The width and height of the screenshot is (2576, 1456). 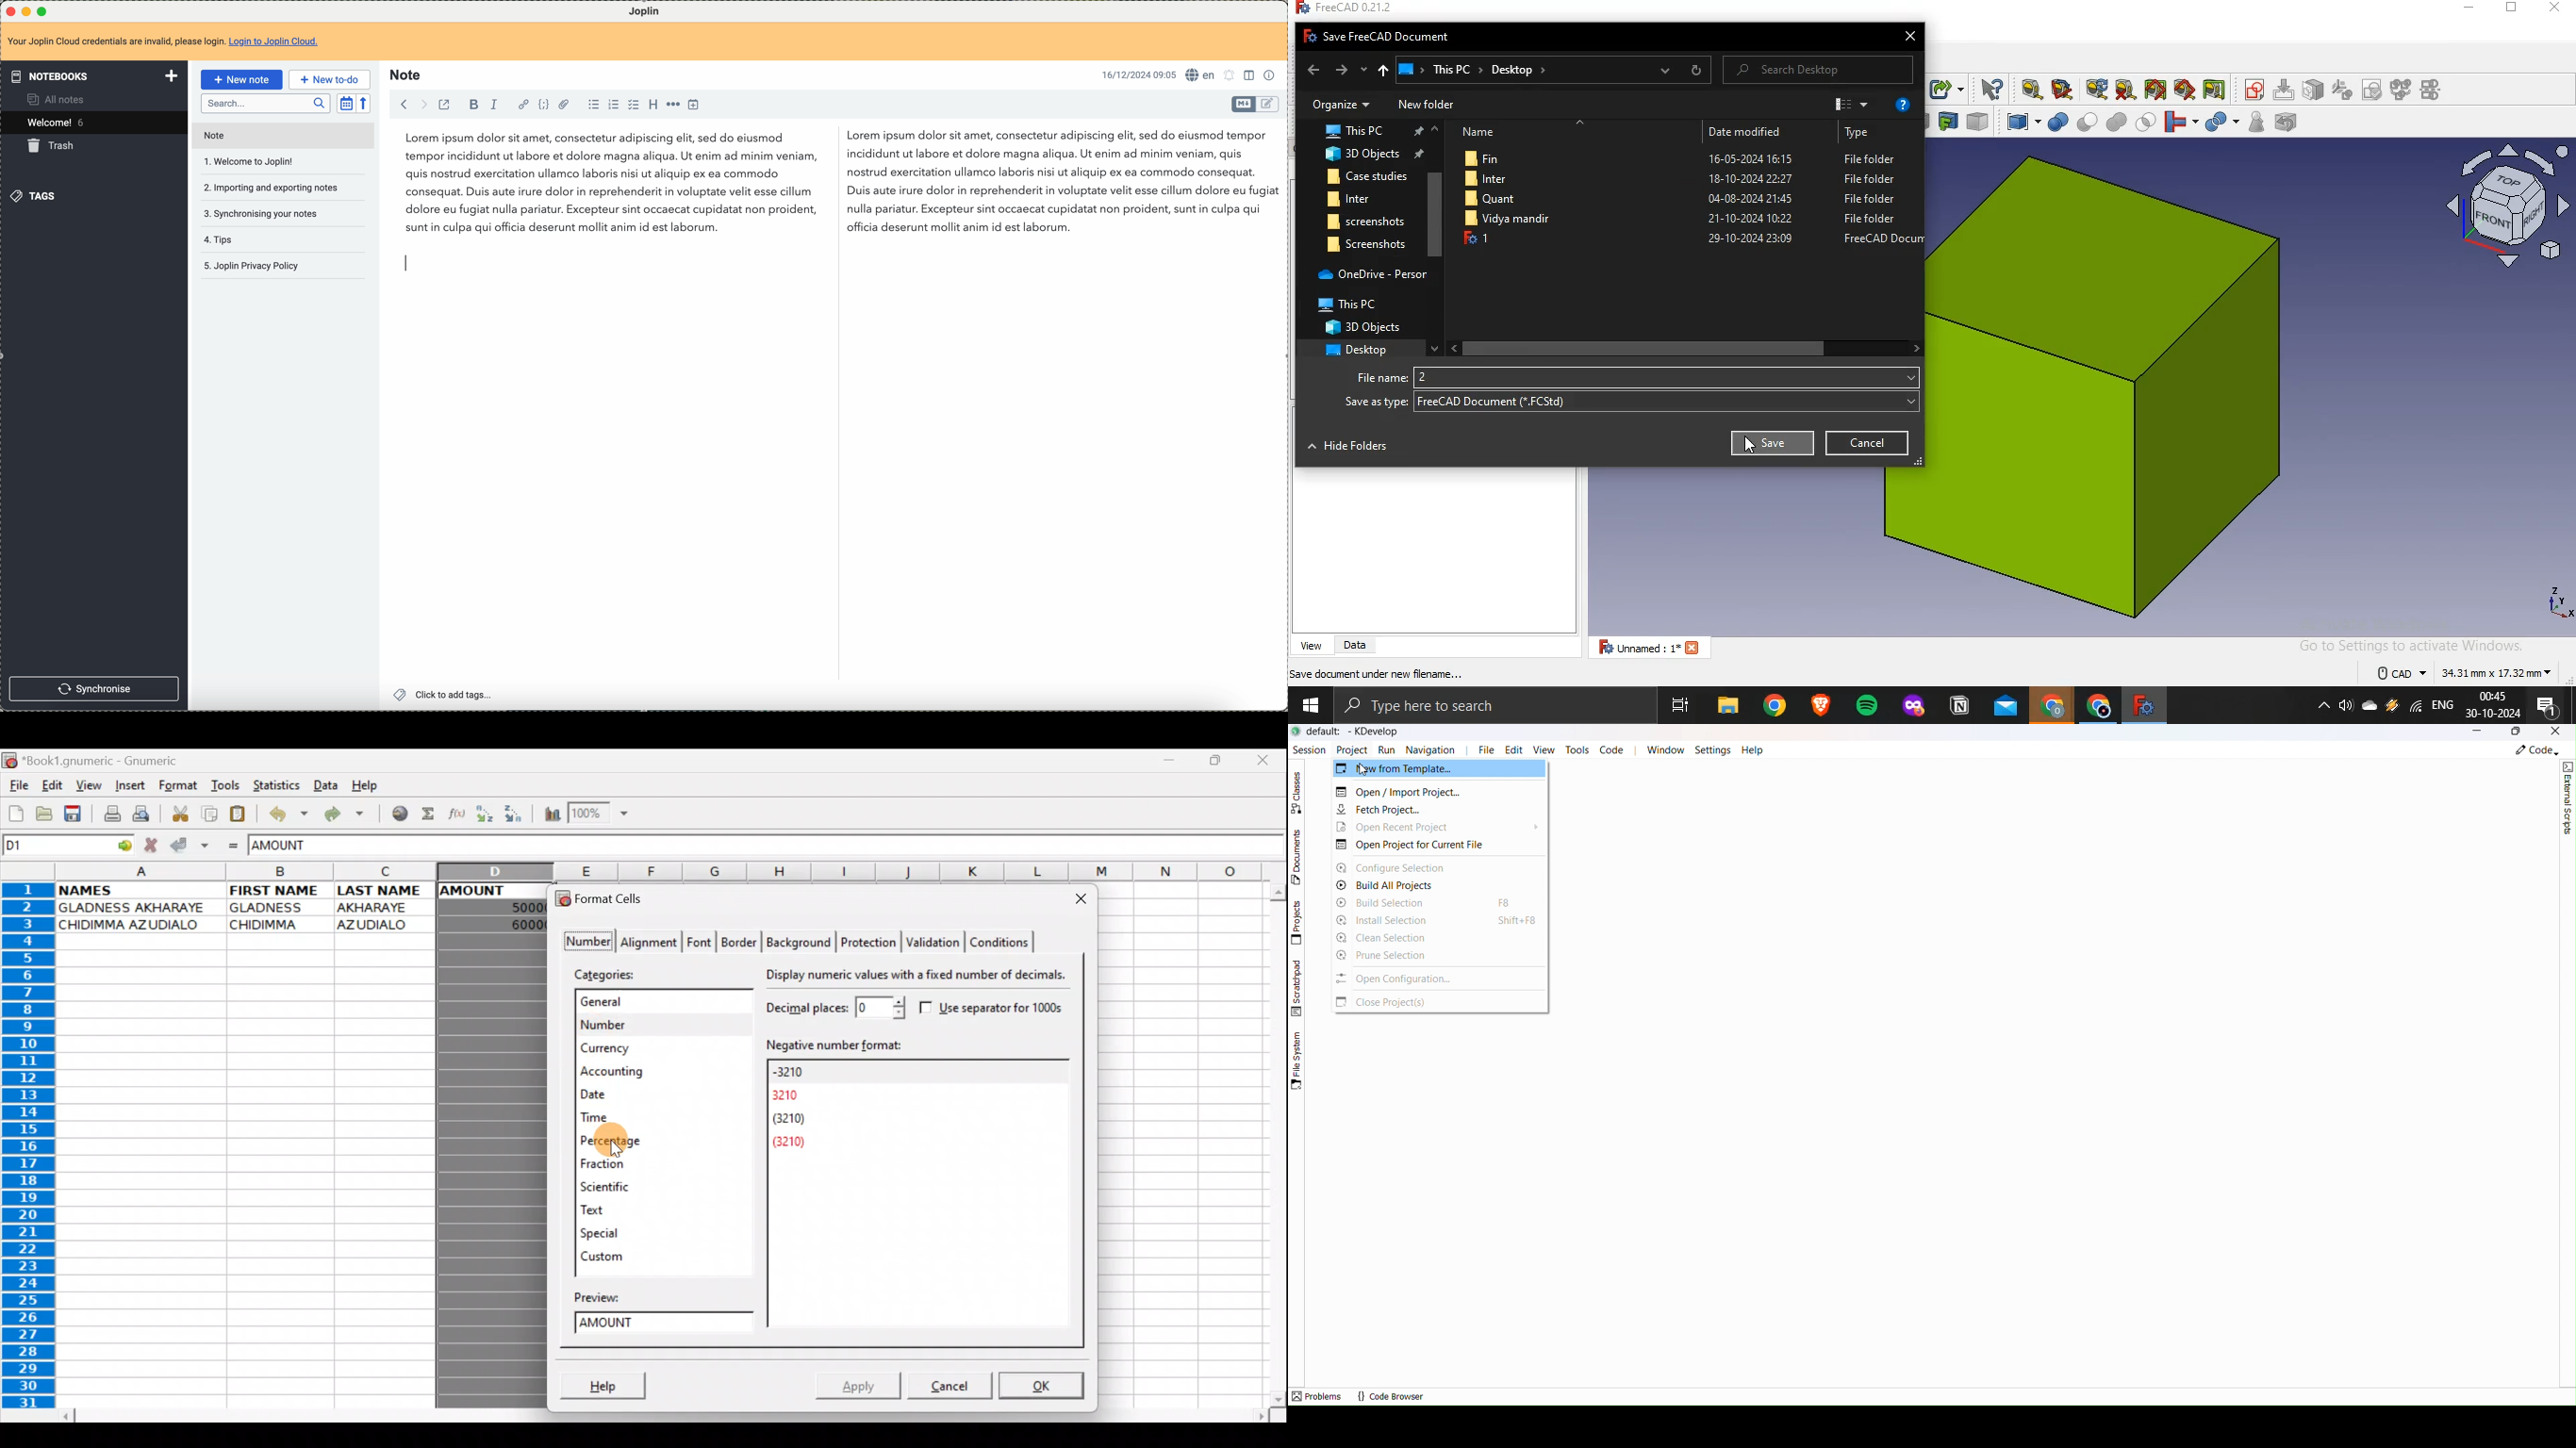 I want to click on Login to Joplin Cloud., so click(x=277, y=43).